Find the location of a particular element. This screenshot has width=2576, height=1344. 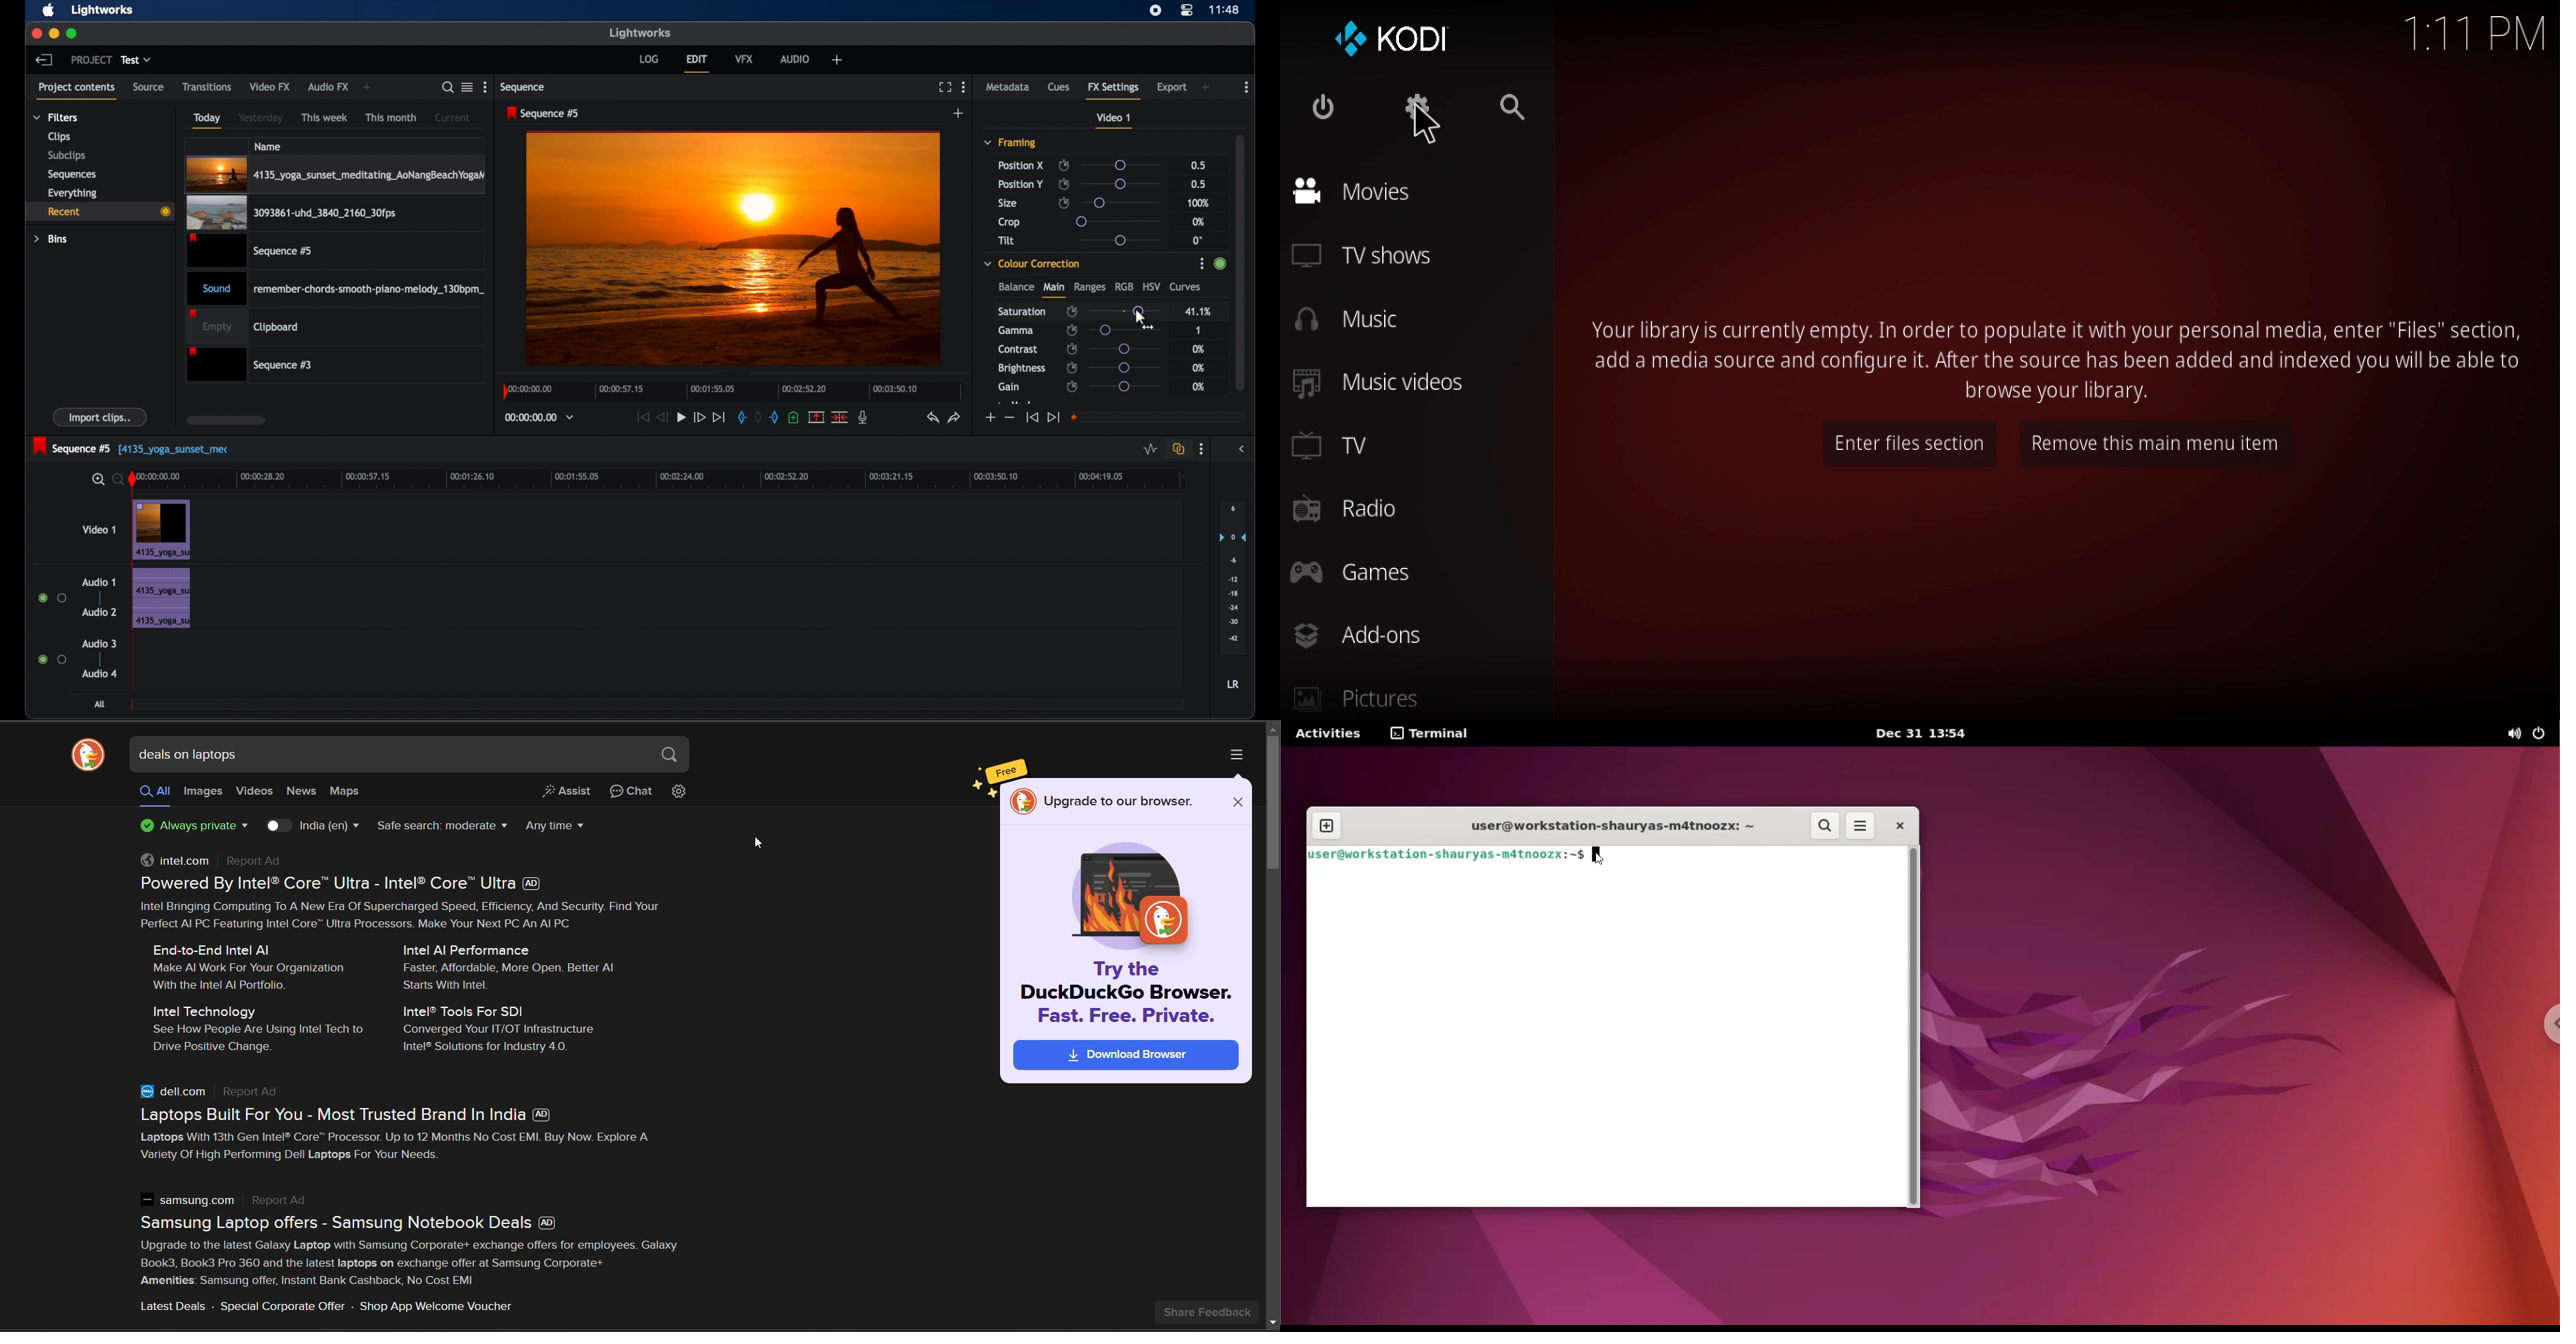

export is located at coordinates (1172, 87).